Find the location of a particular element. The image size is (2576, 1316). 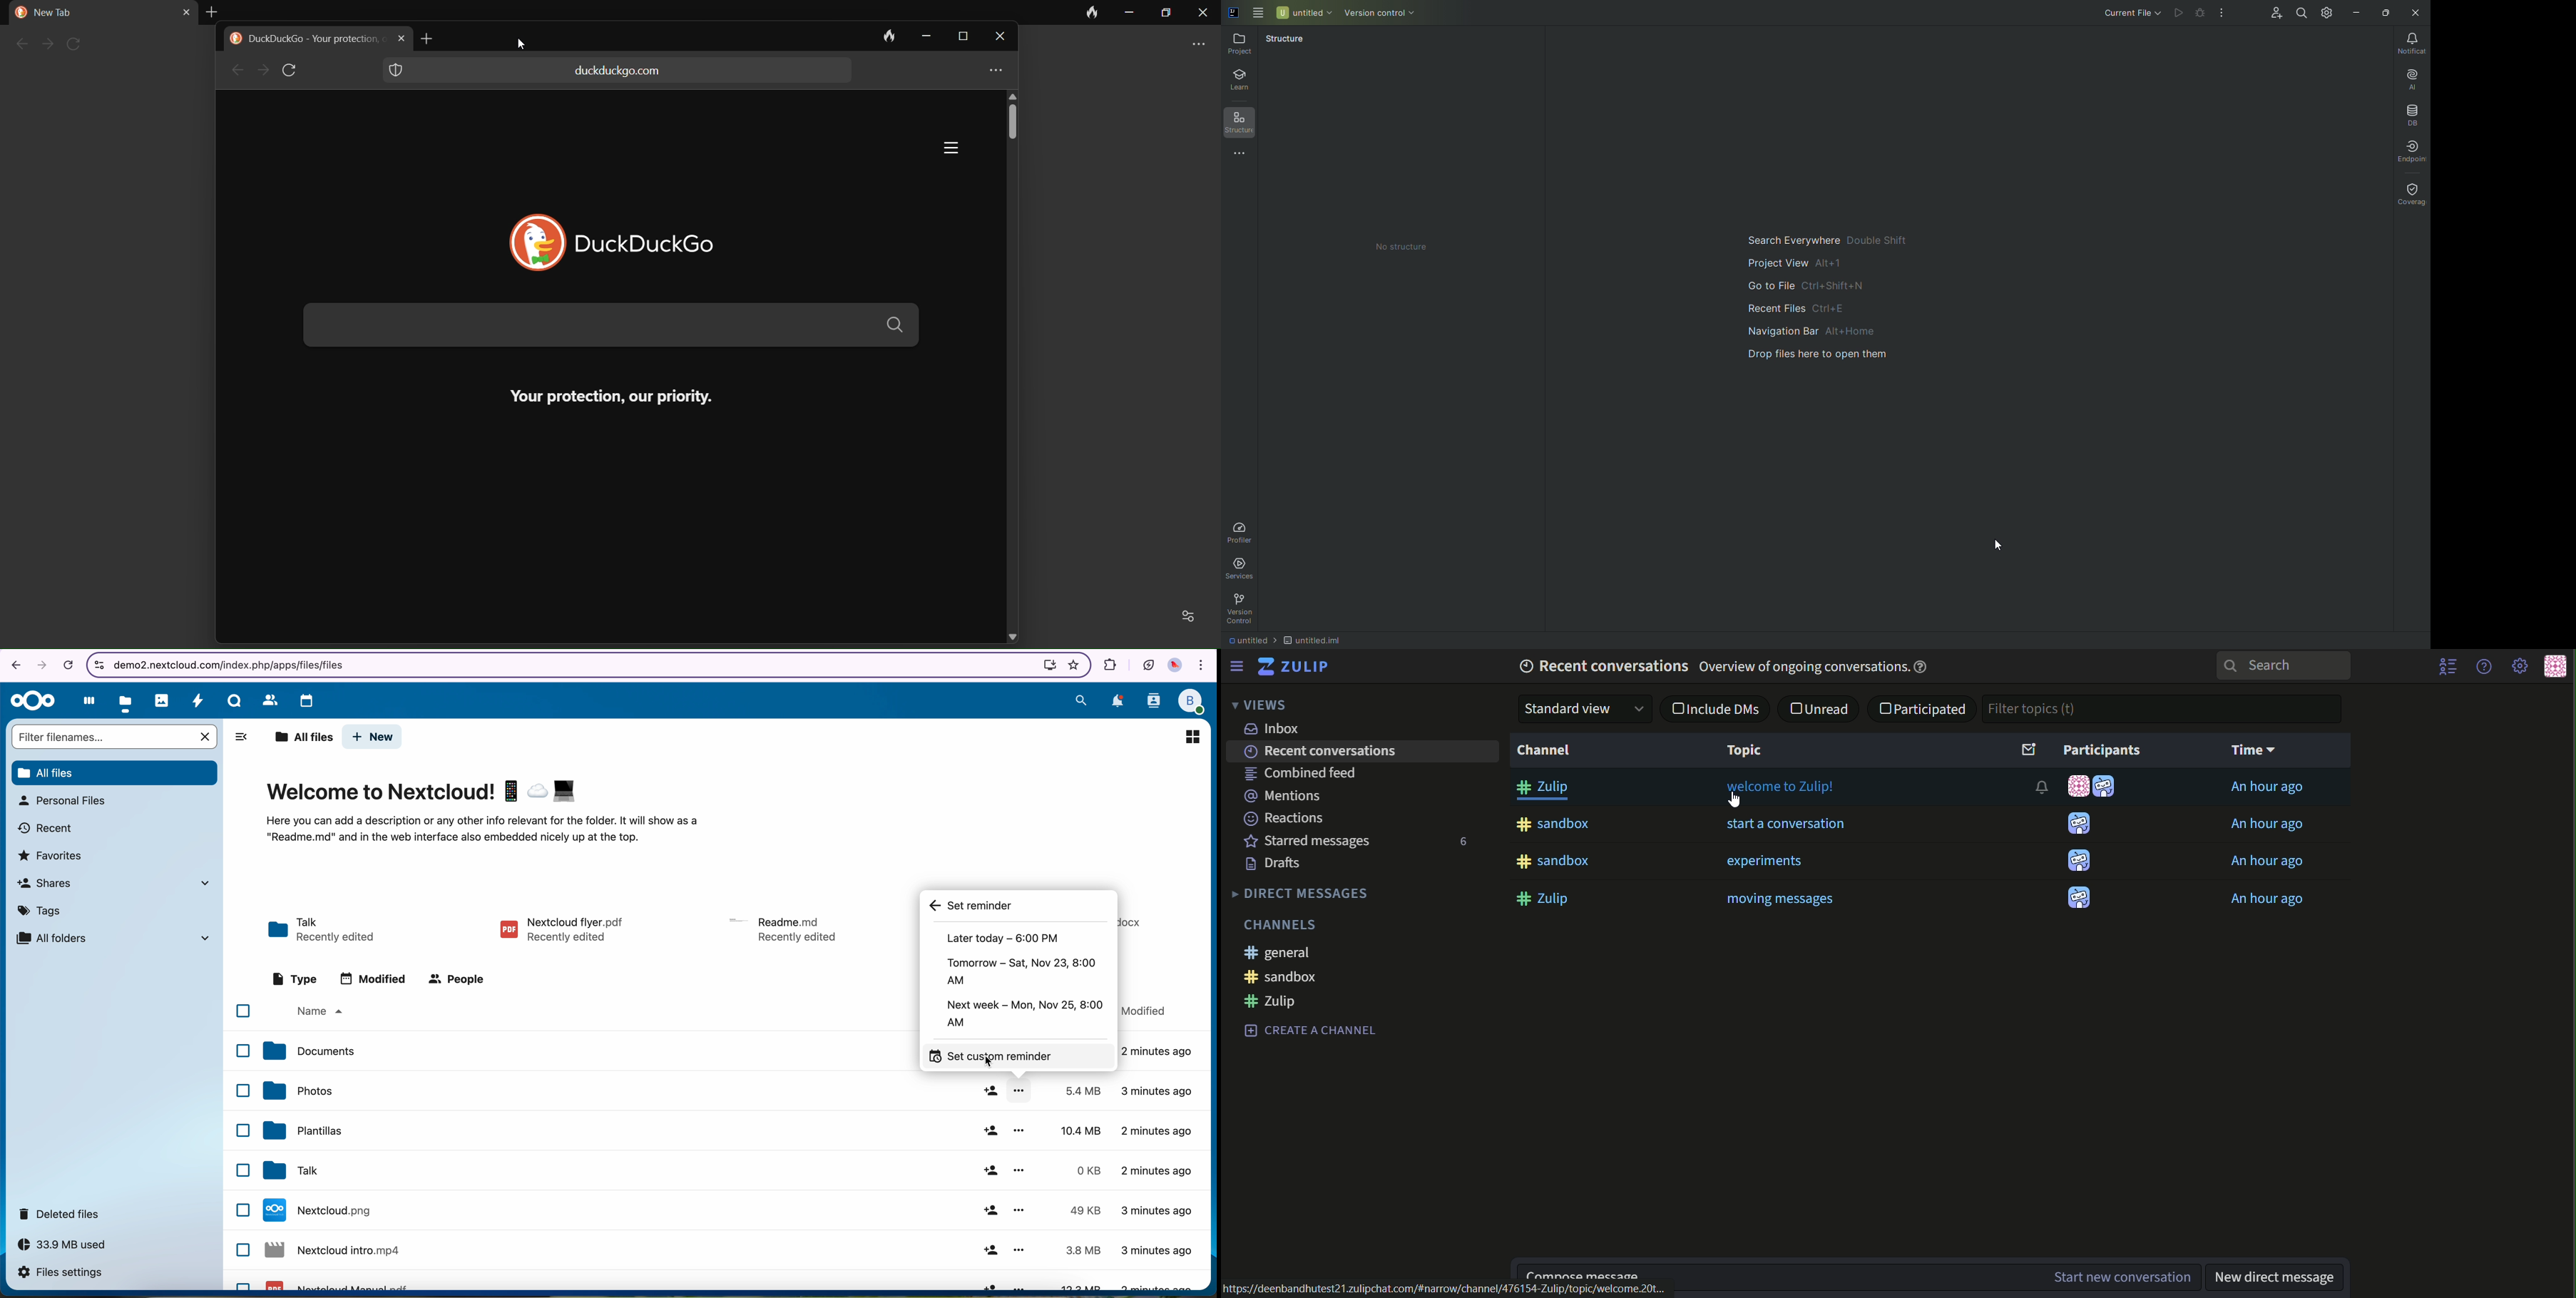

3 minutes ago is located at coordinates (1157, 1251).